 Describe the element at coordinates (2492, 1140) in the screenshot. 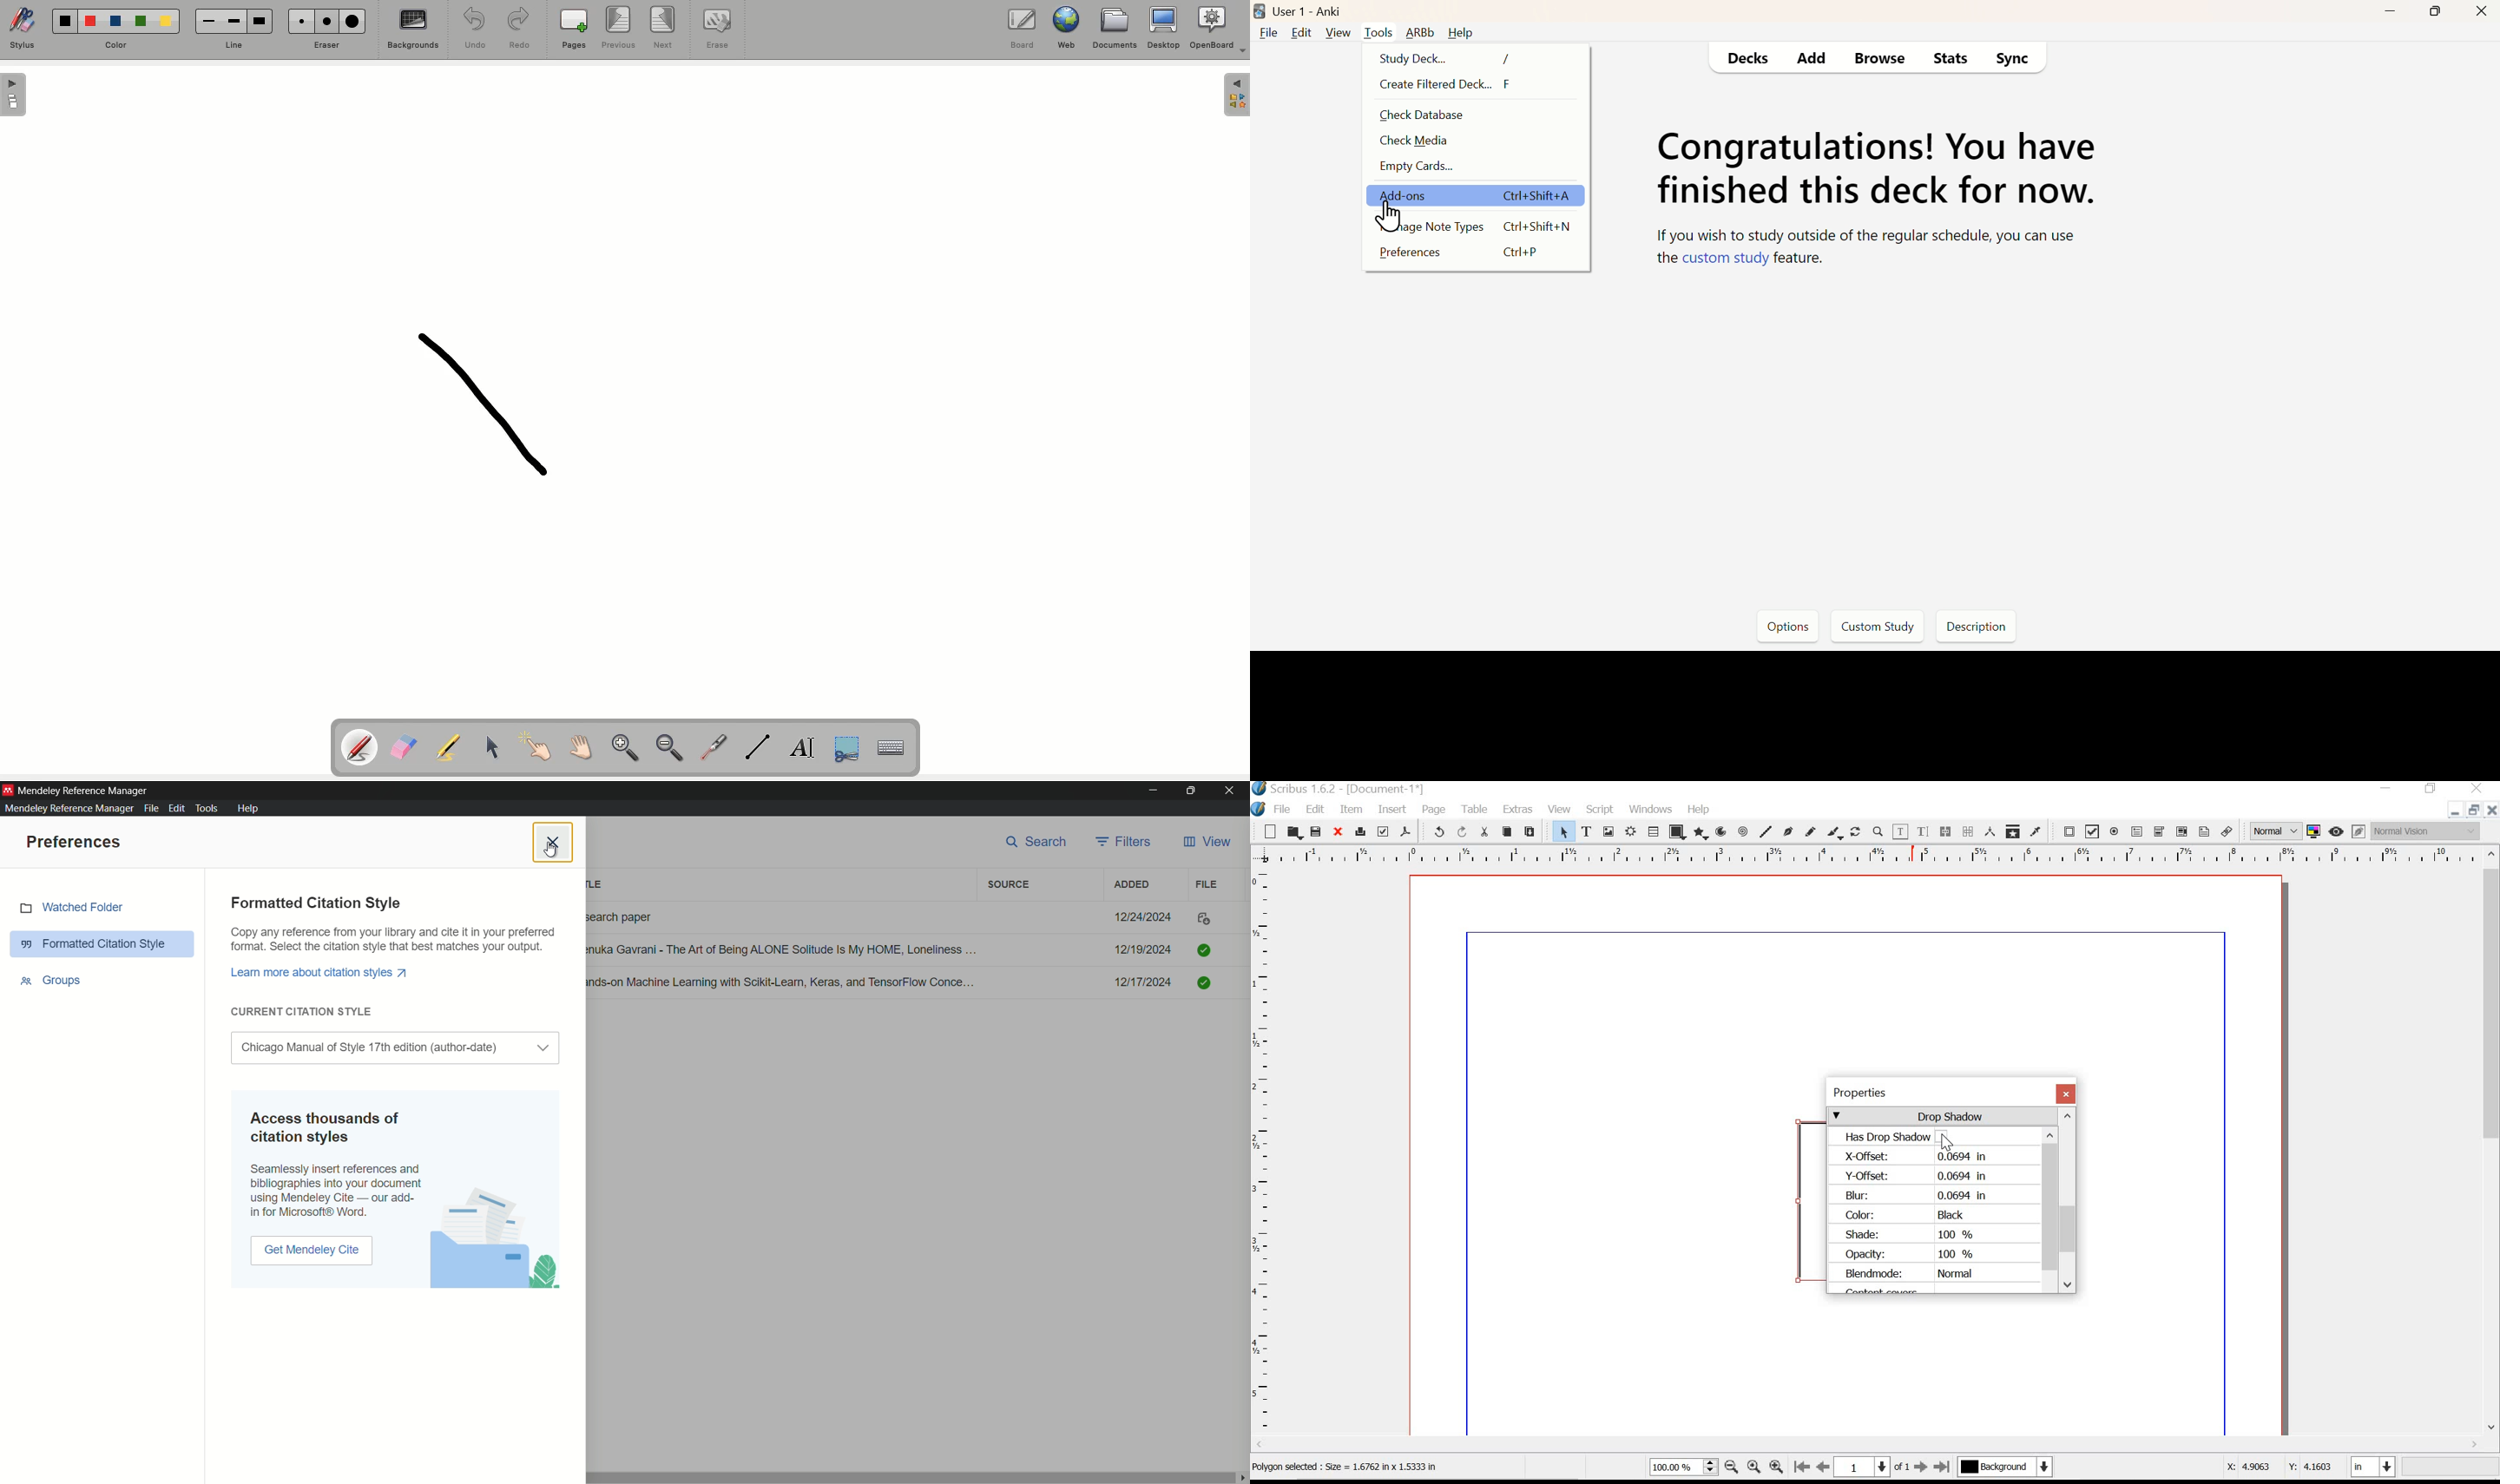

I see `scrollbar` at that location.